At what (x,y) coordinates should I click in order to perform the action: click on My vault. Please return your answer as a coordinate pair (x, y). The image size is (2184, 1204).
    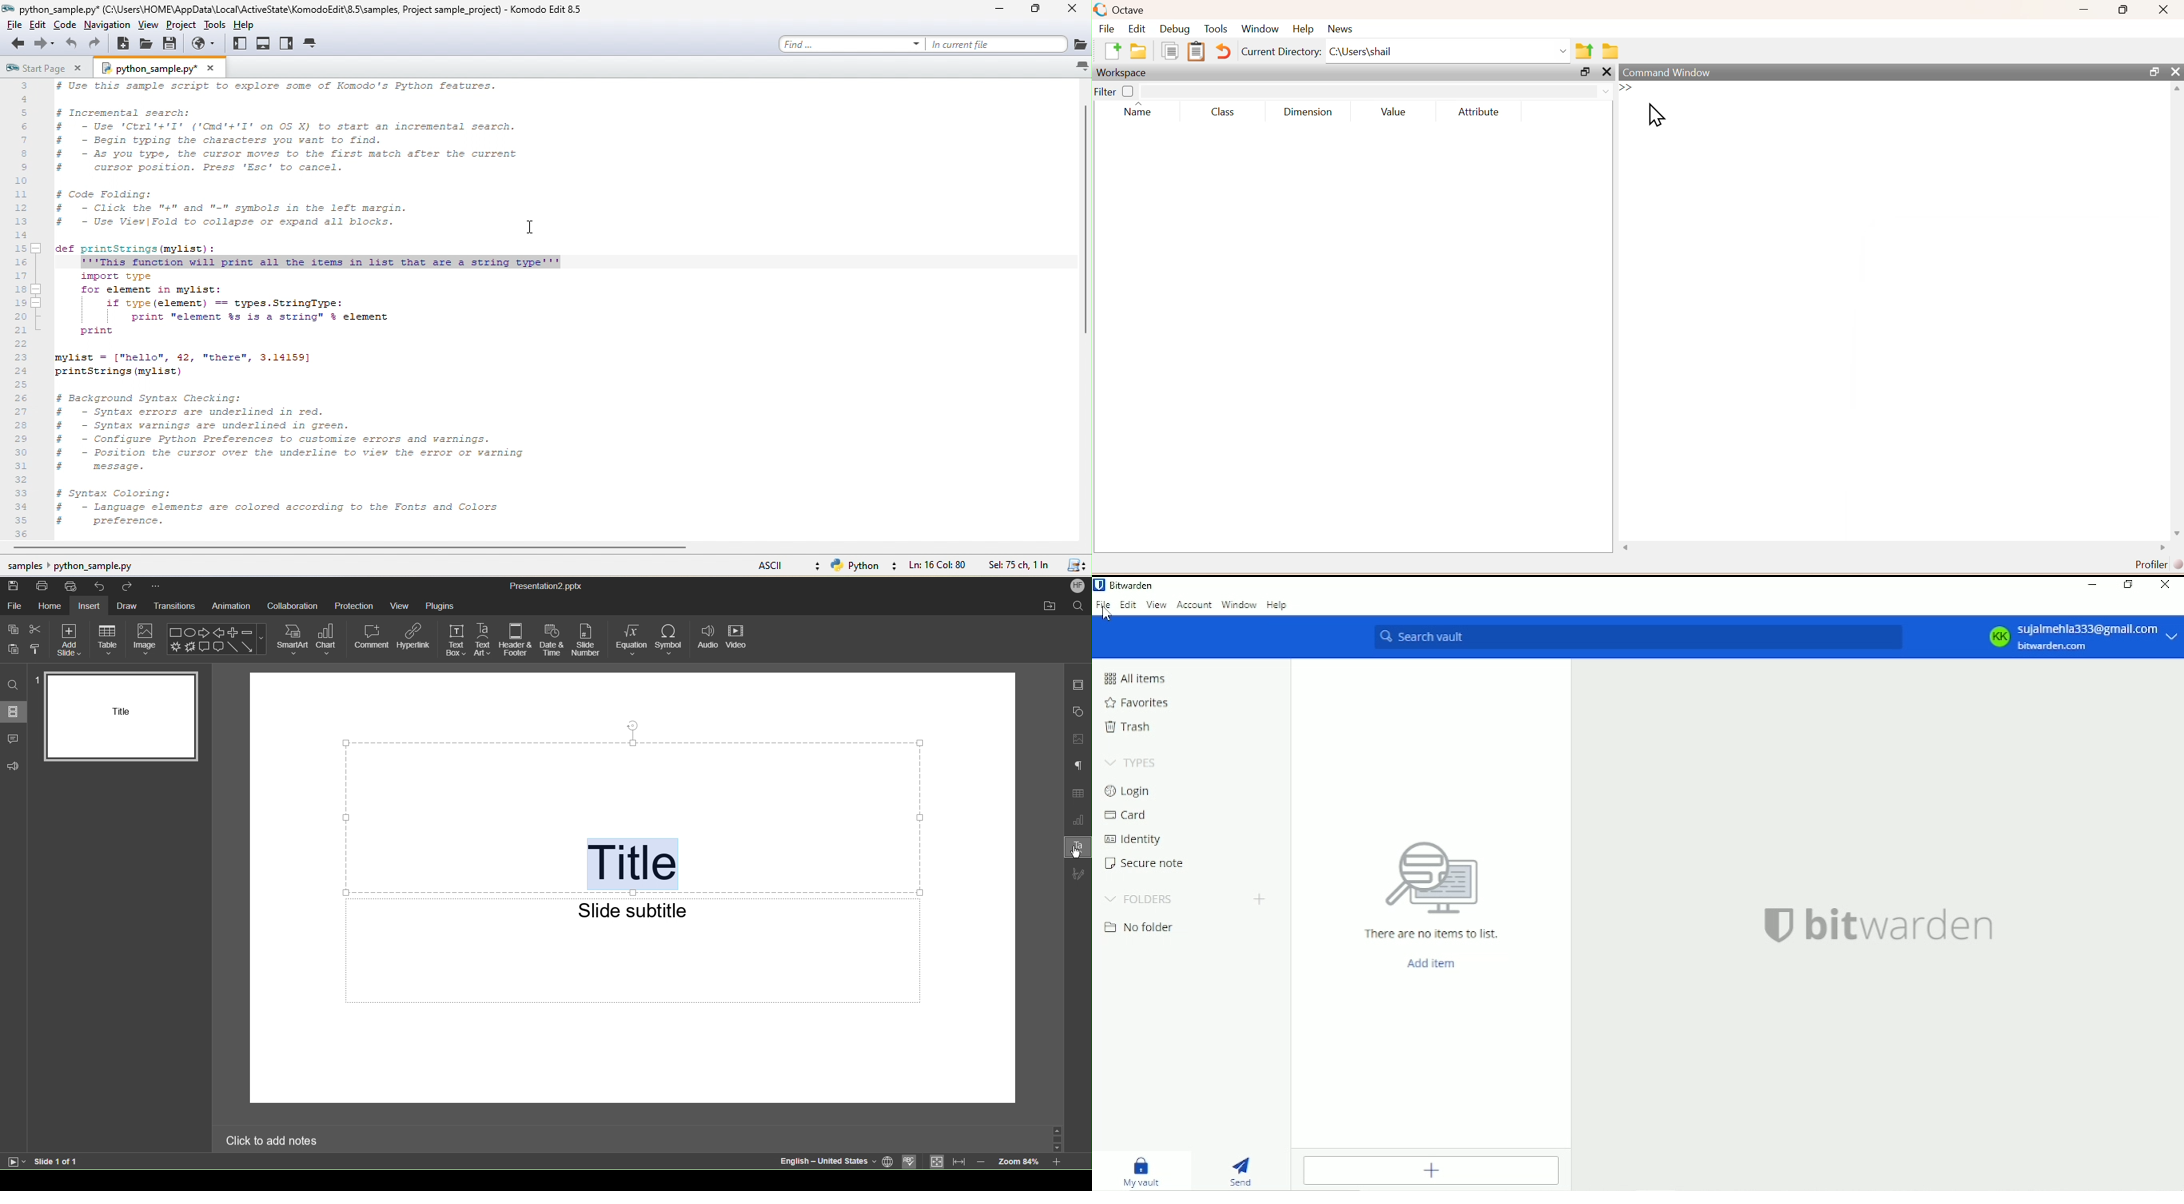
    Looking at the image, I should click on (1142, 1171).